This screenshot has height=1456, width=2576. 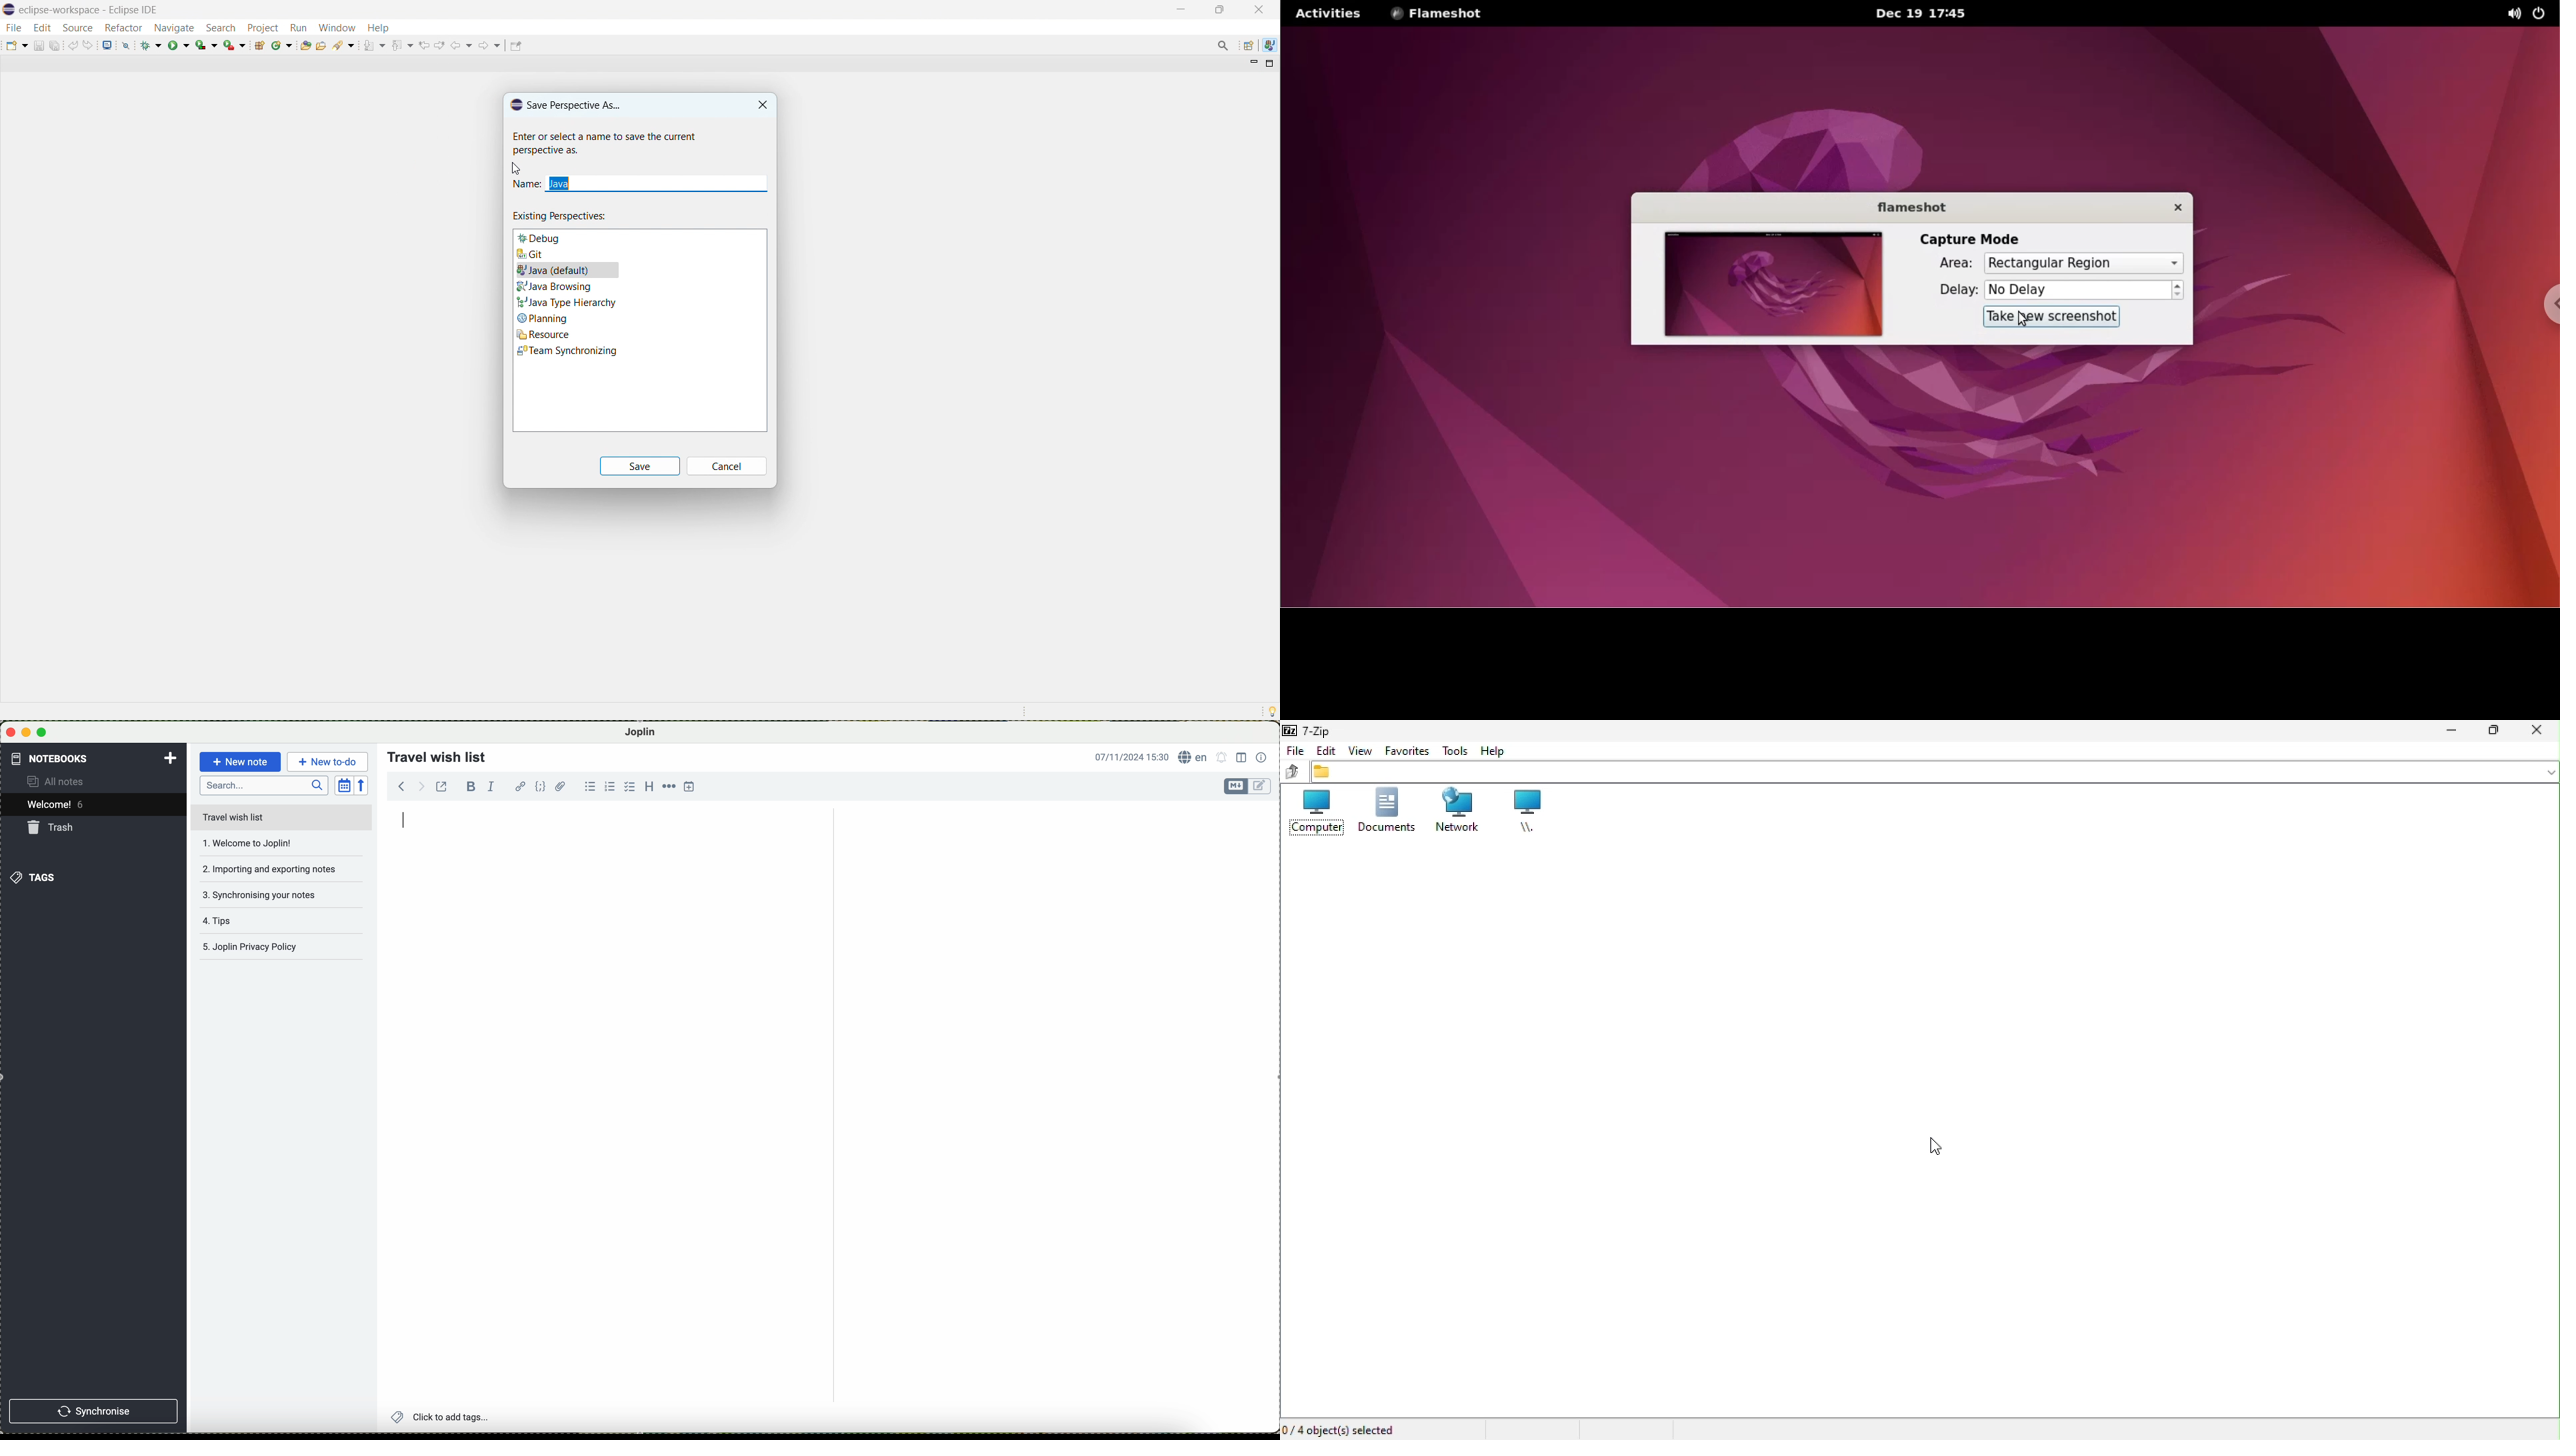 I want to click on italic, so click(x=494, y=787).